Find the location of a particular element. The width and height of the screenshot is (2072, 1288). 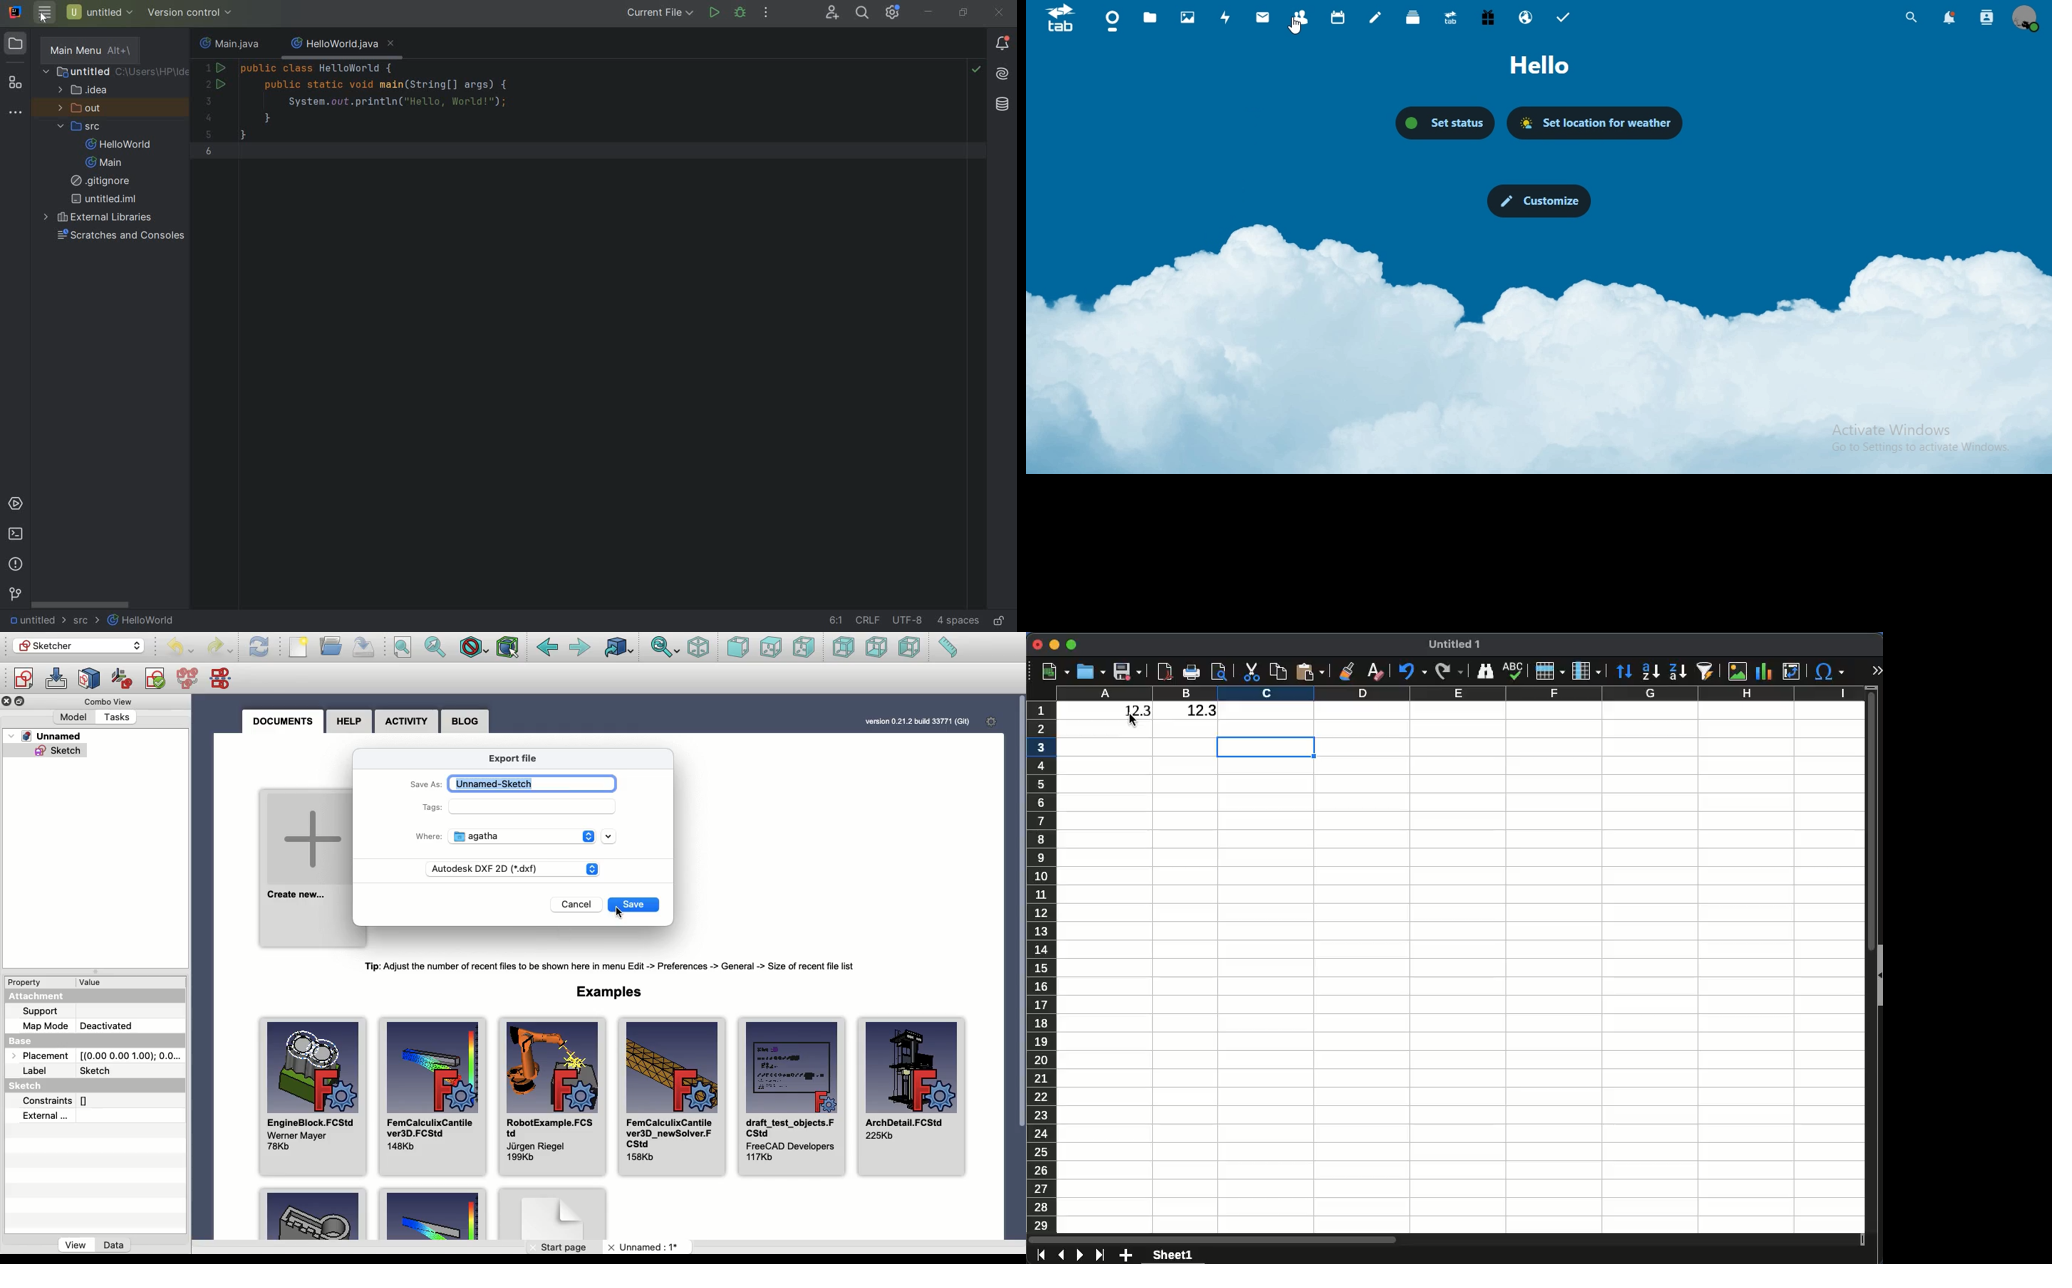

save is located at coordinates (1127, 672).